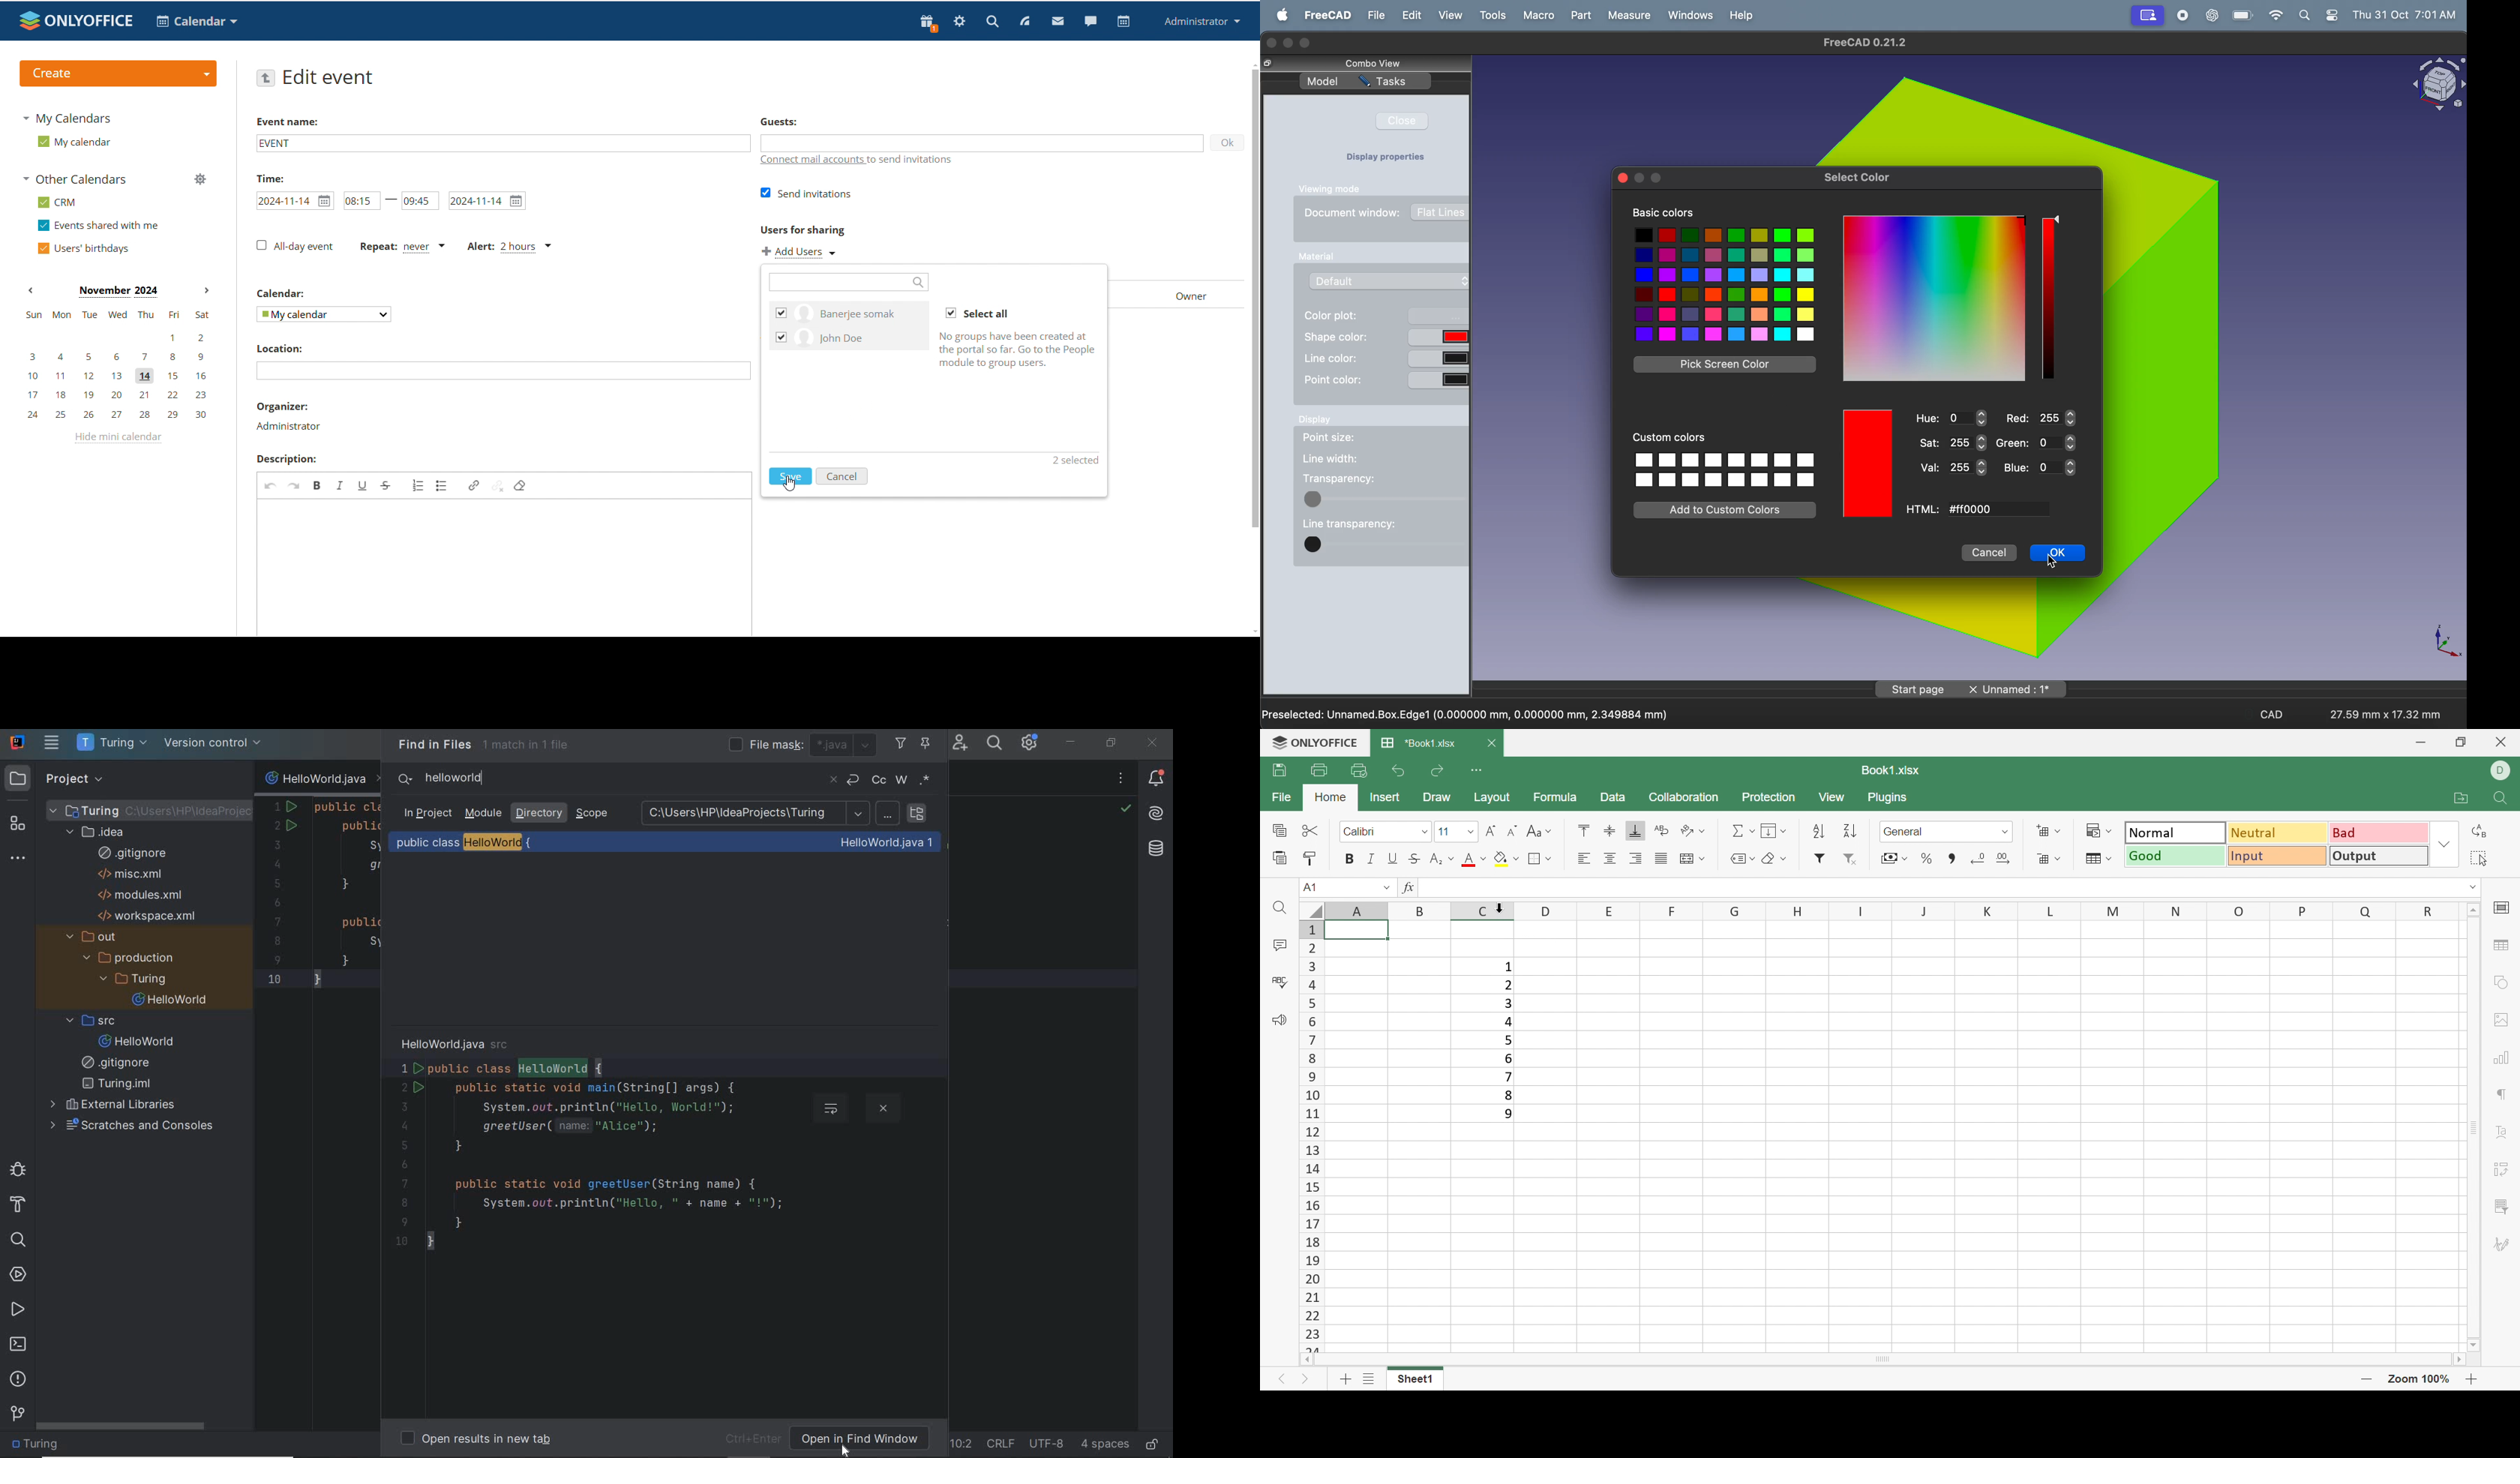 Image resolution: width=2520 pixels, height=1484 pixels. What do you see at coordinates (1818, 831) in the screenshot?
I see `Ascending order` at bounding box center [1818, 831].